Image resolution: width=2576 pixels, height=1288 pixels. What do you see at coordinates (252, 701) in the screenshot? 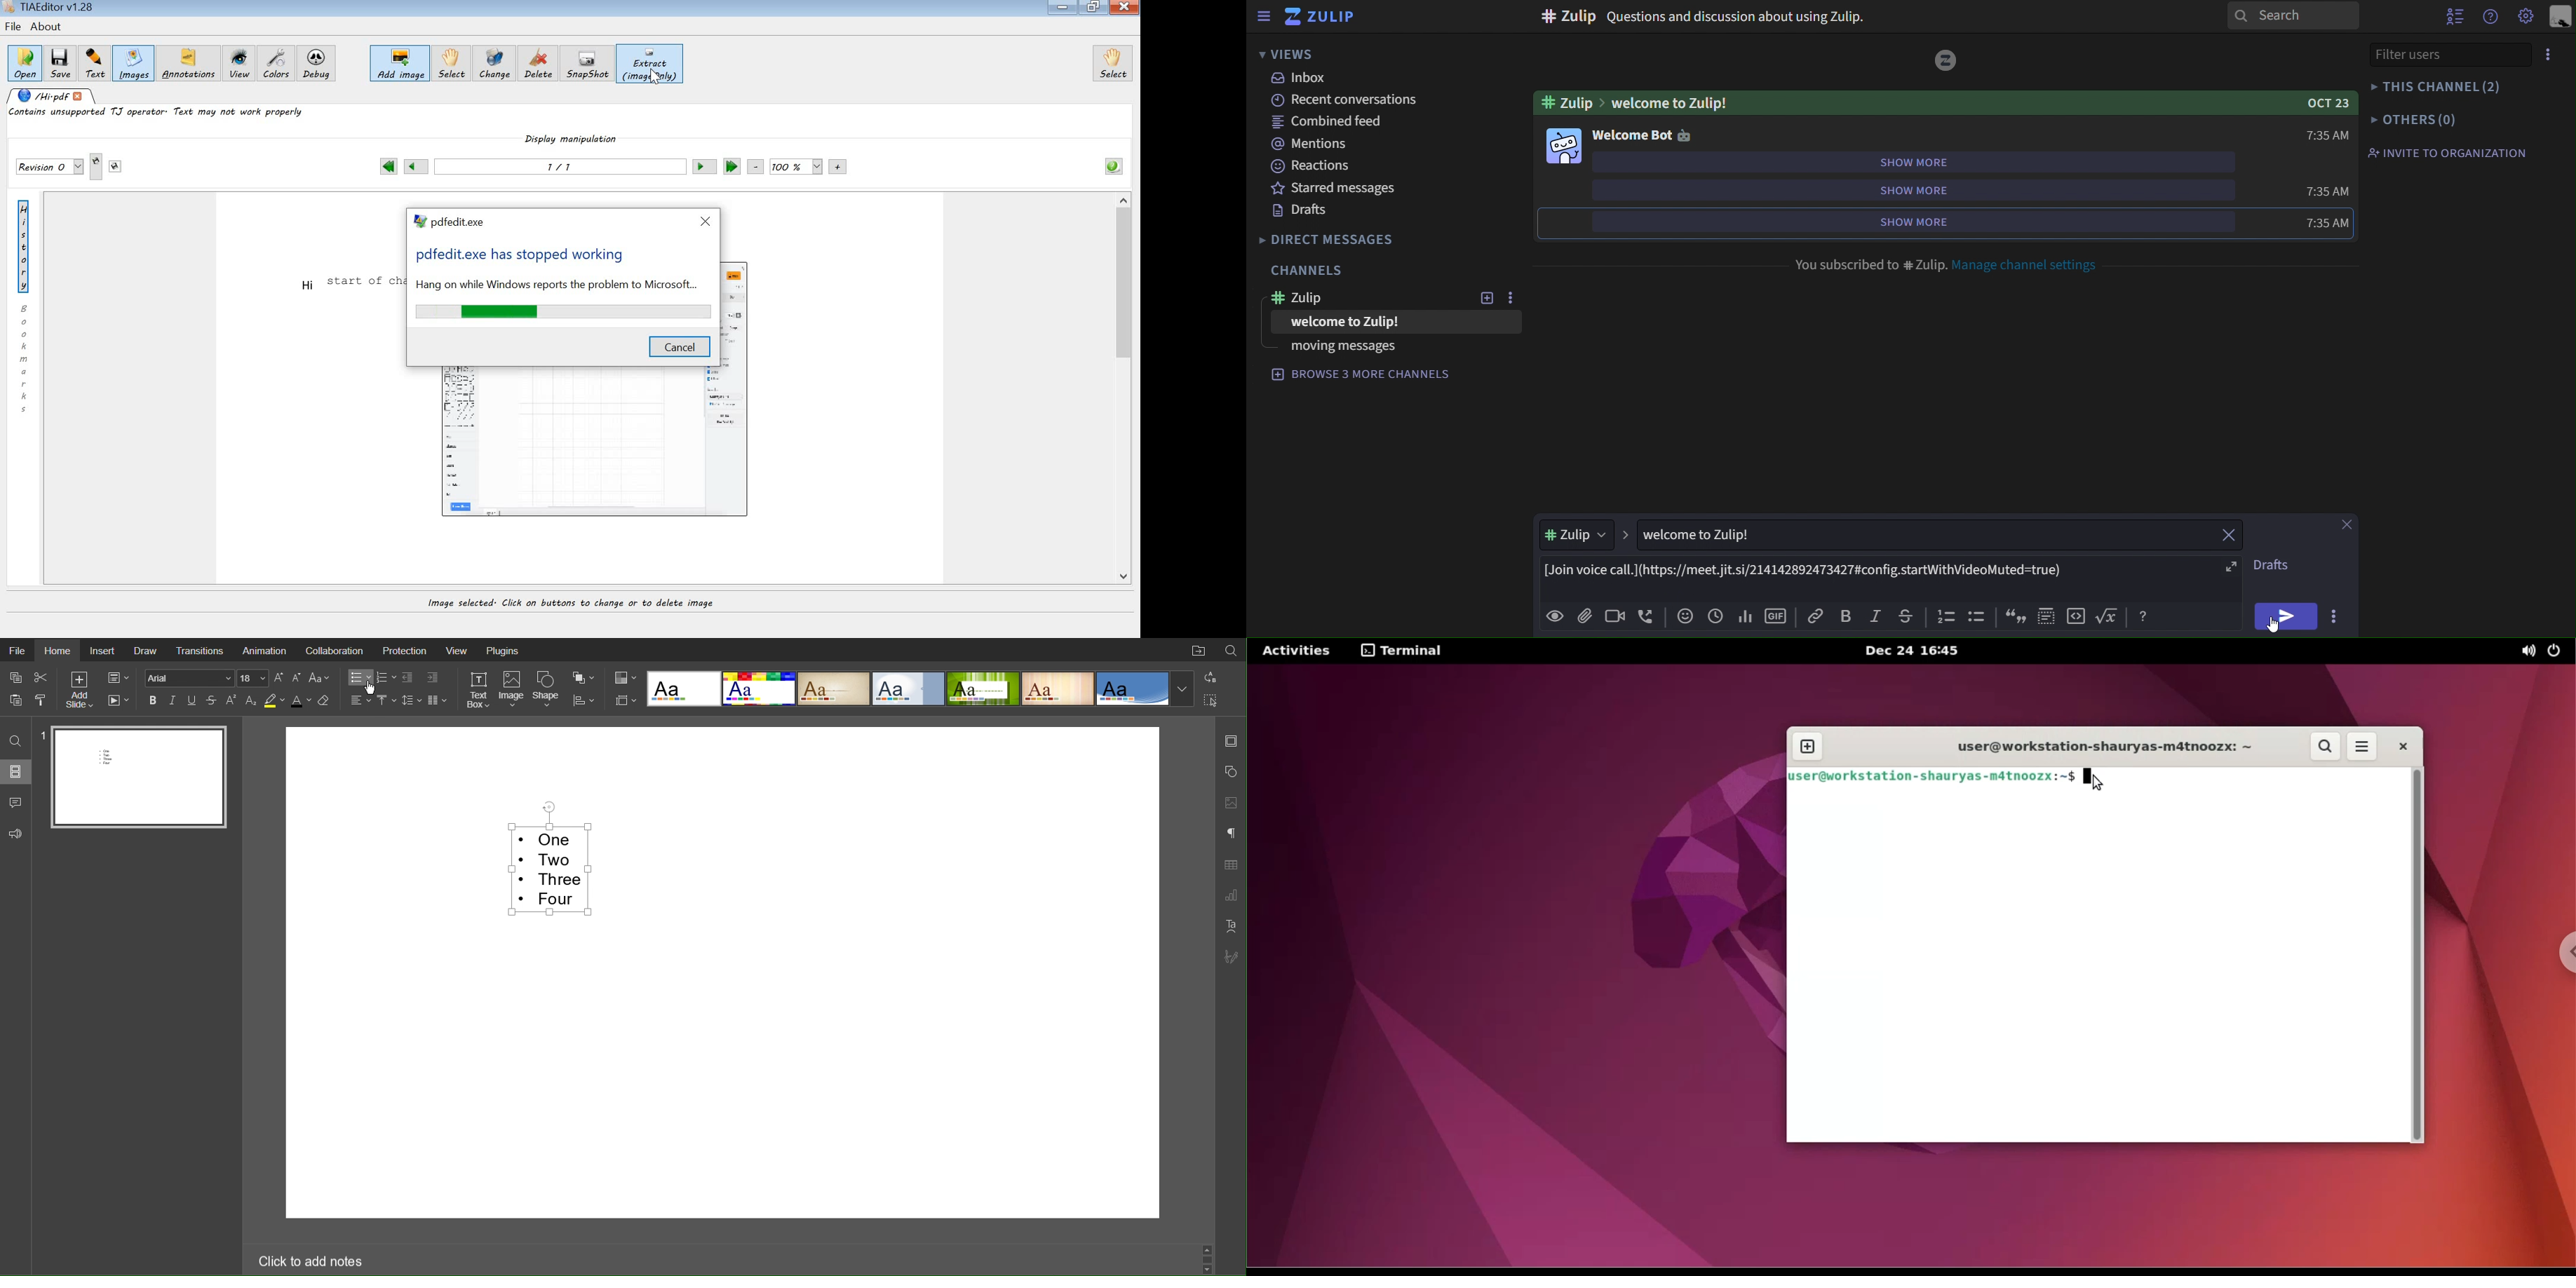
I see `Subscript` at bounding box center [252, 701].